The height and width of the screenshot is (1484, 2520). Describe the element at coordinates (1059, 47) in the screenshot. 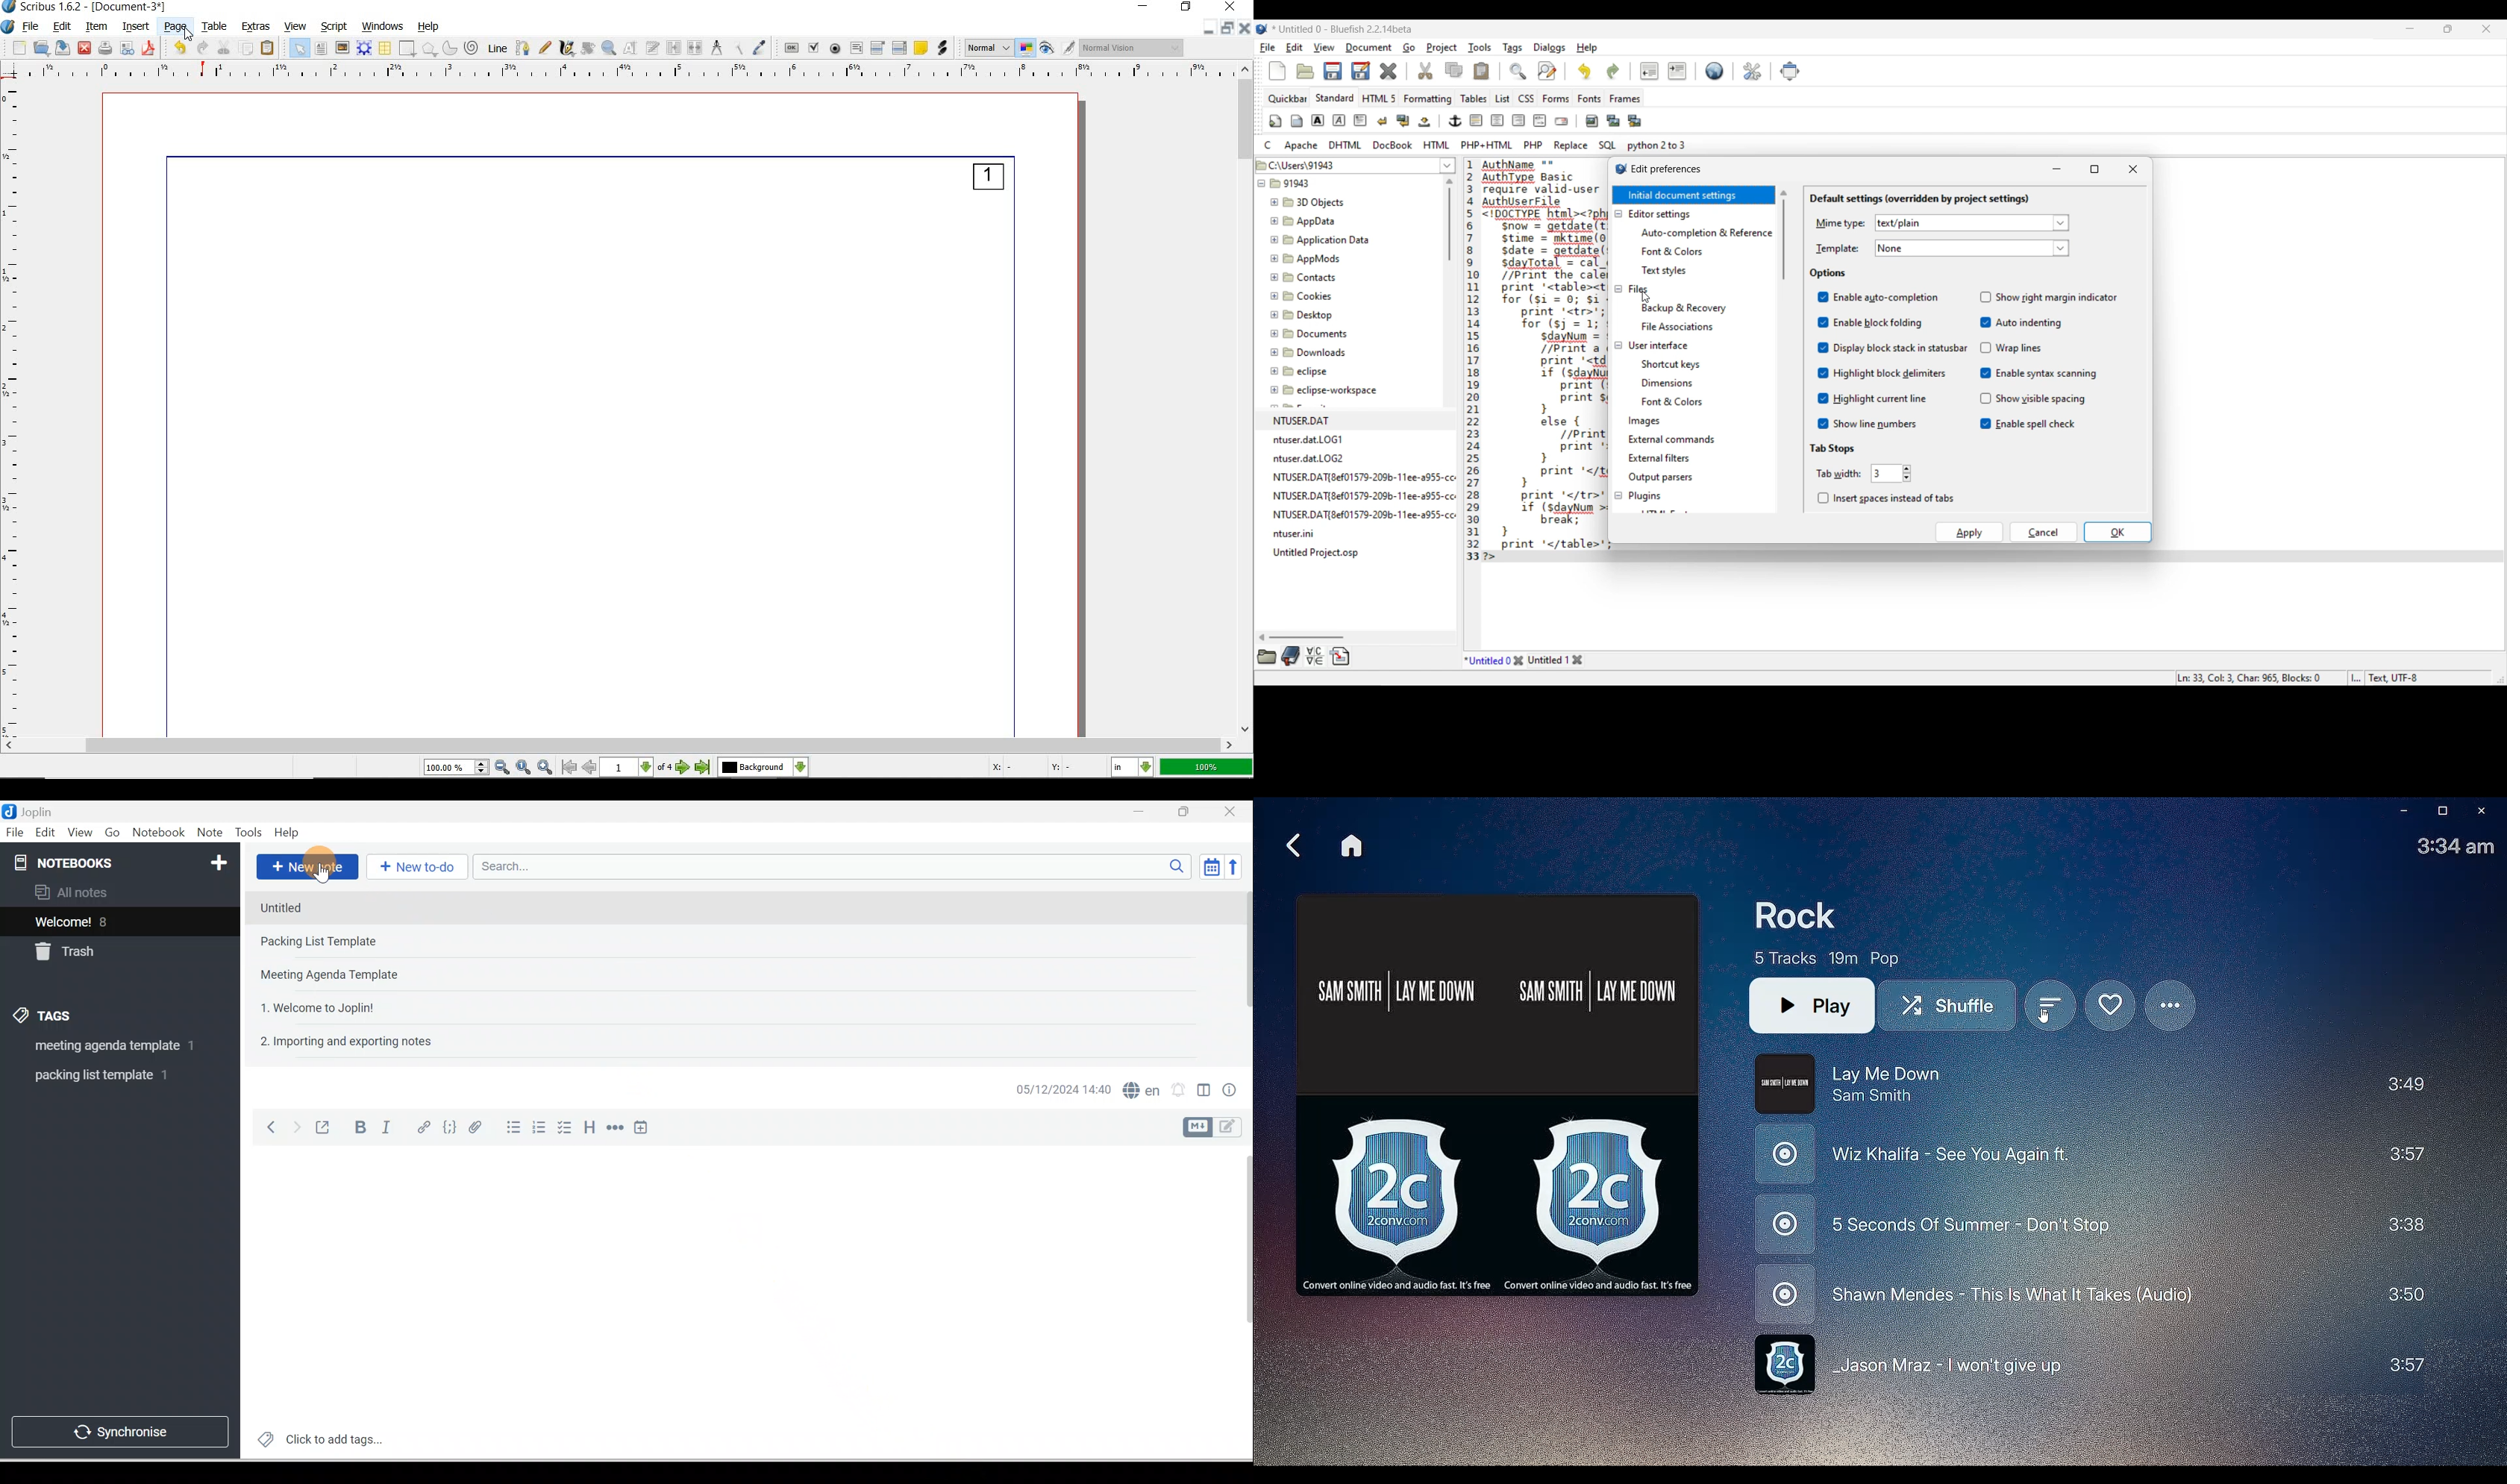

I see `preview mode` at that location.